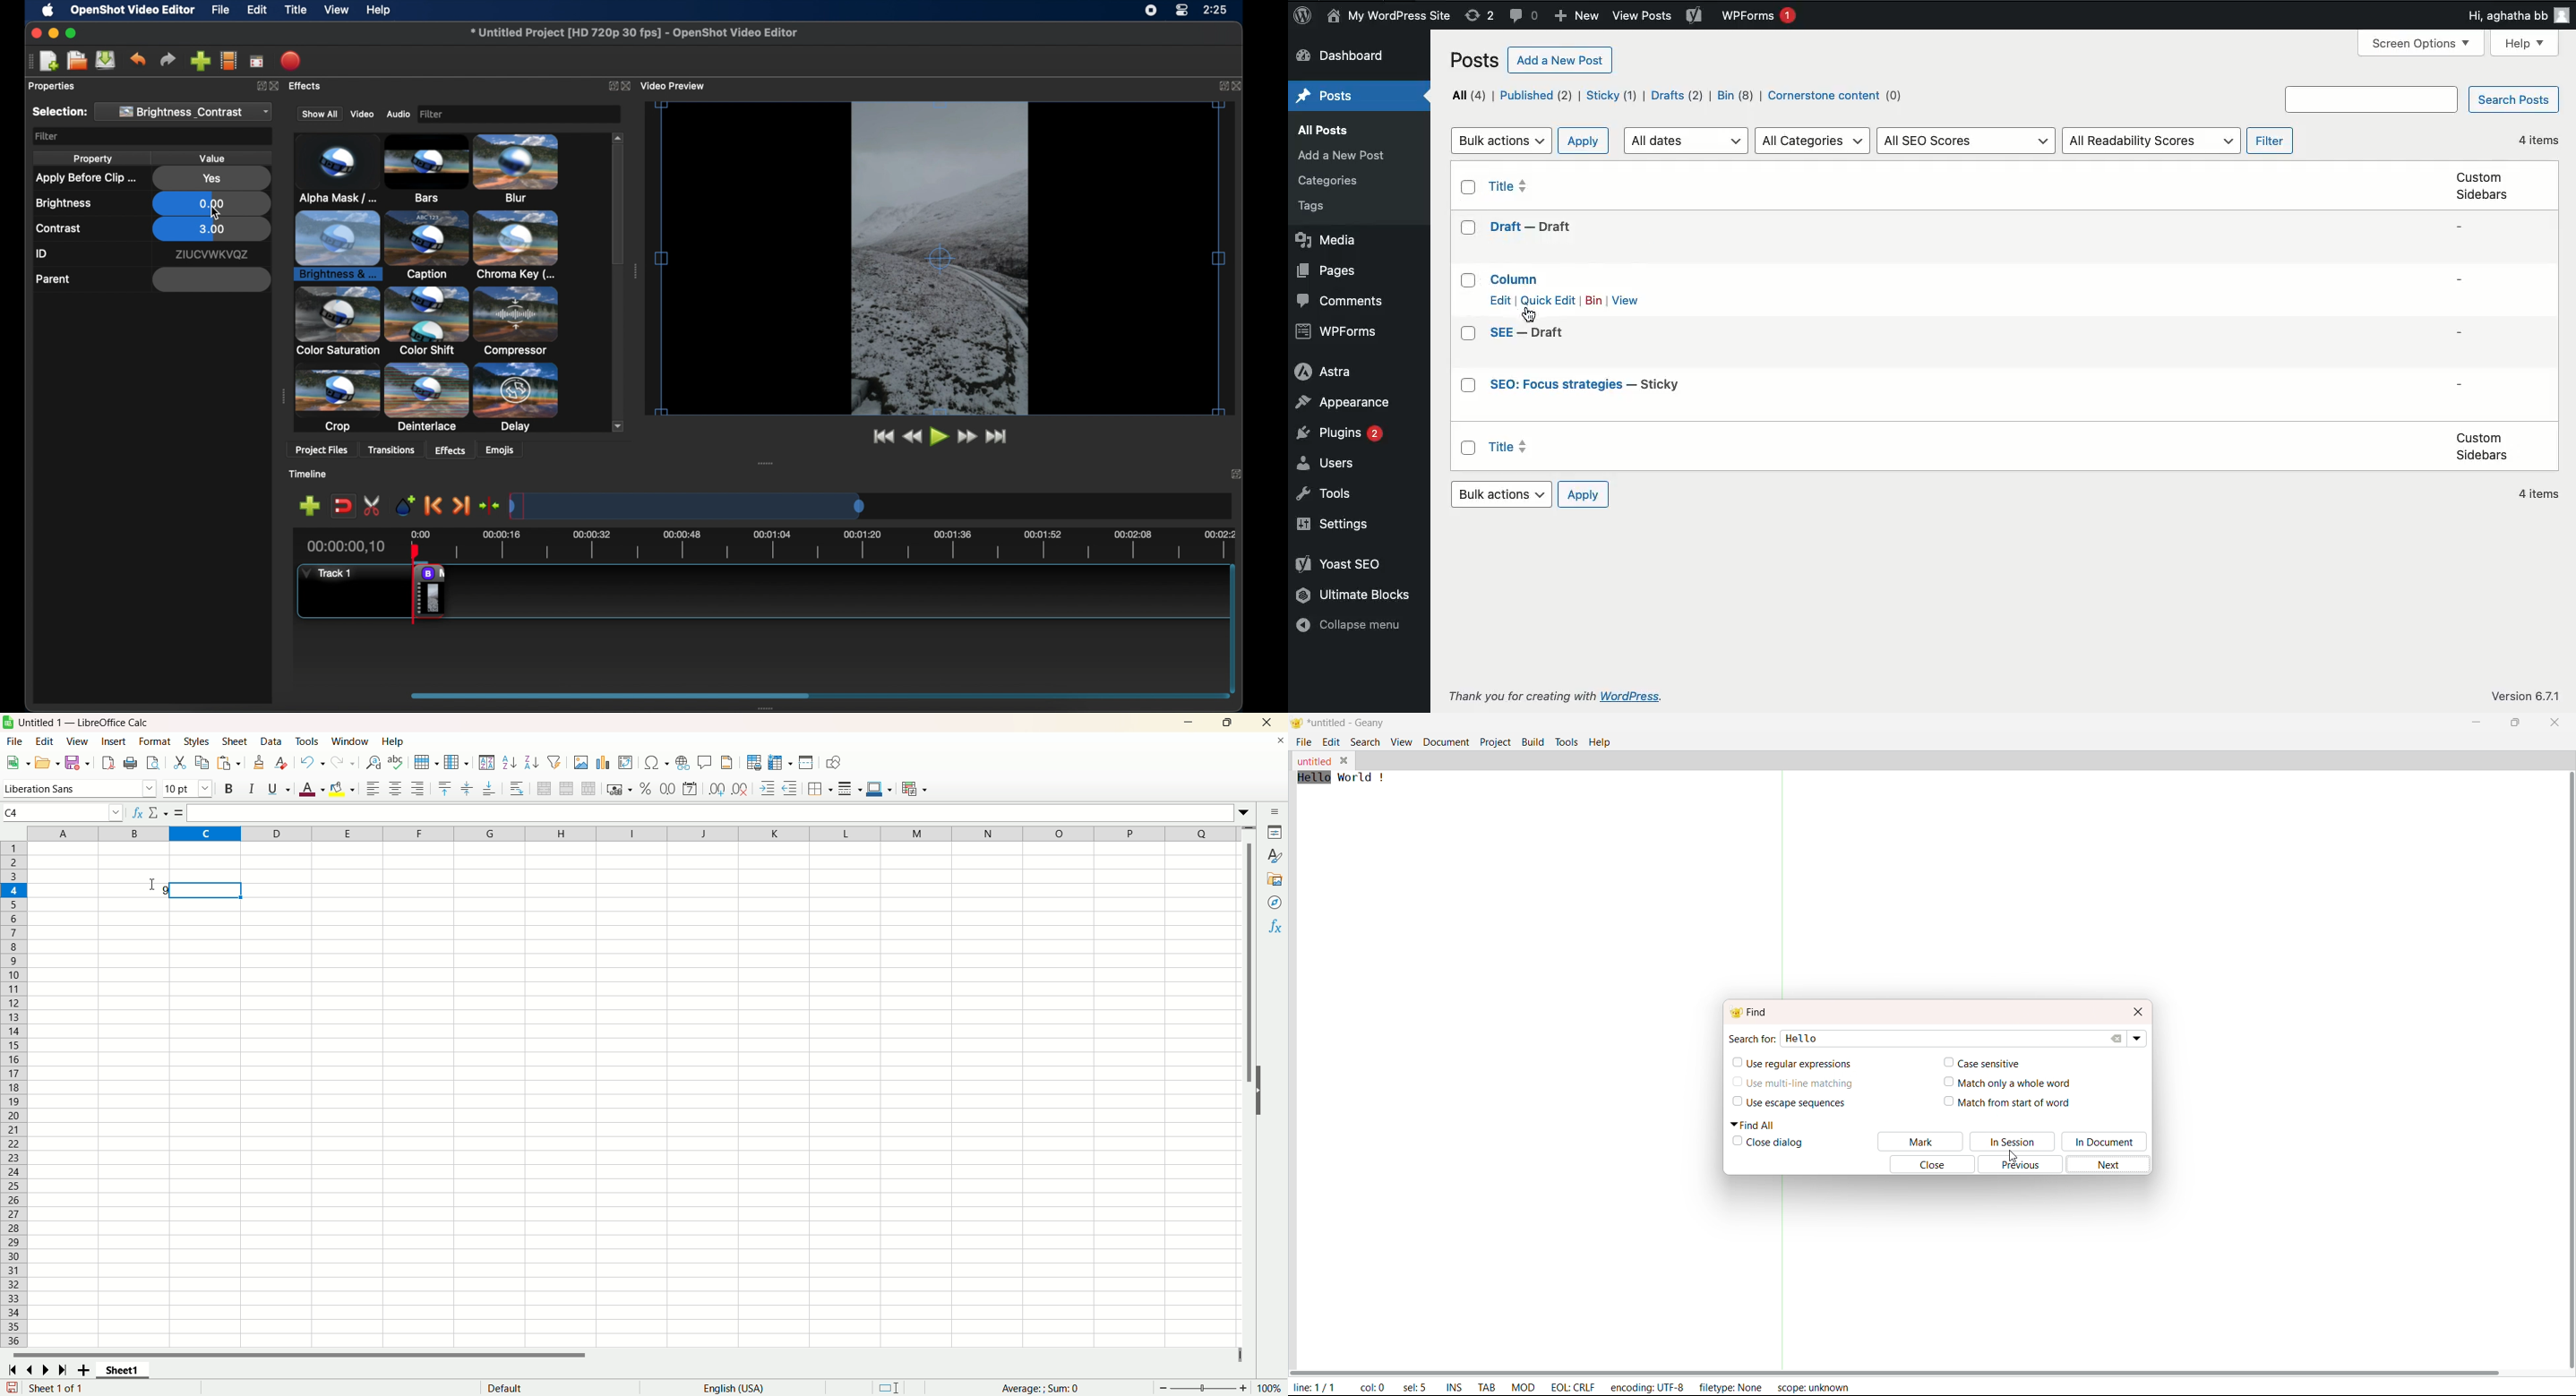  I want to click on find and replace, so click(372, 763).